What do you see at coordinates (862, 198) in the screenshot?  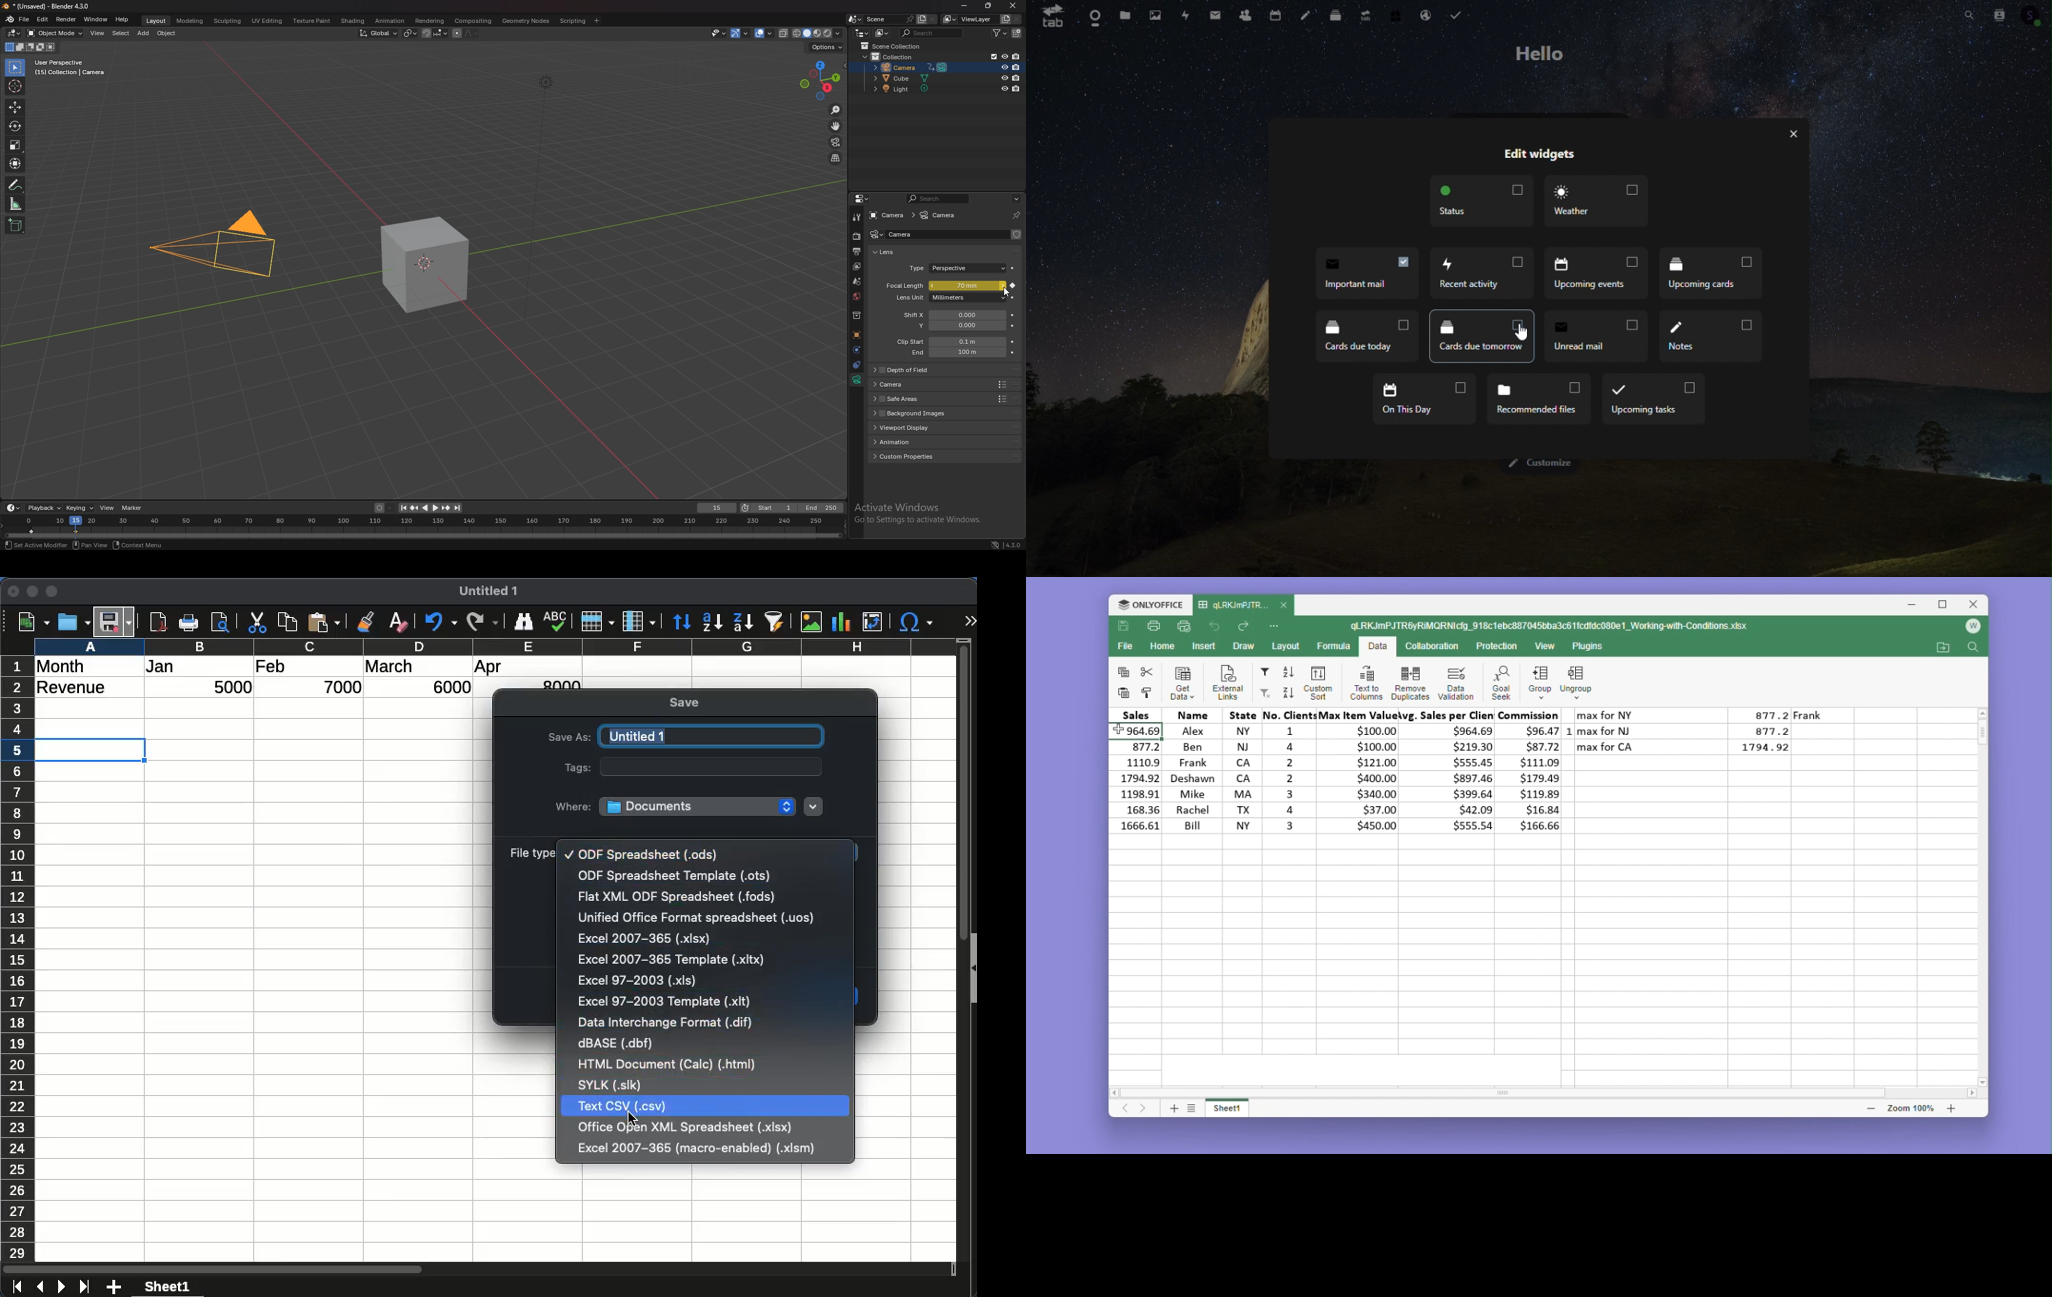 I see `editor type` at bounding box center [862, 198].